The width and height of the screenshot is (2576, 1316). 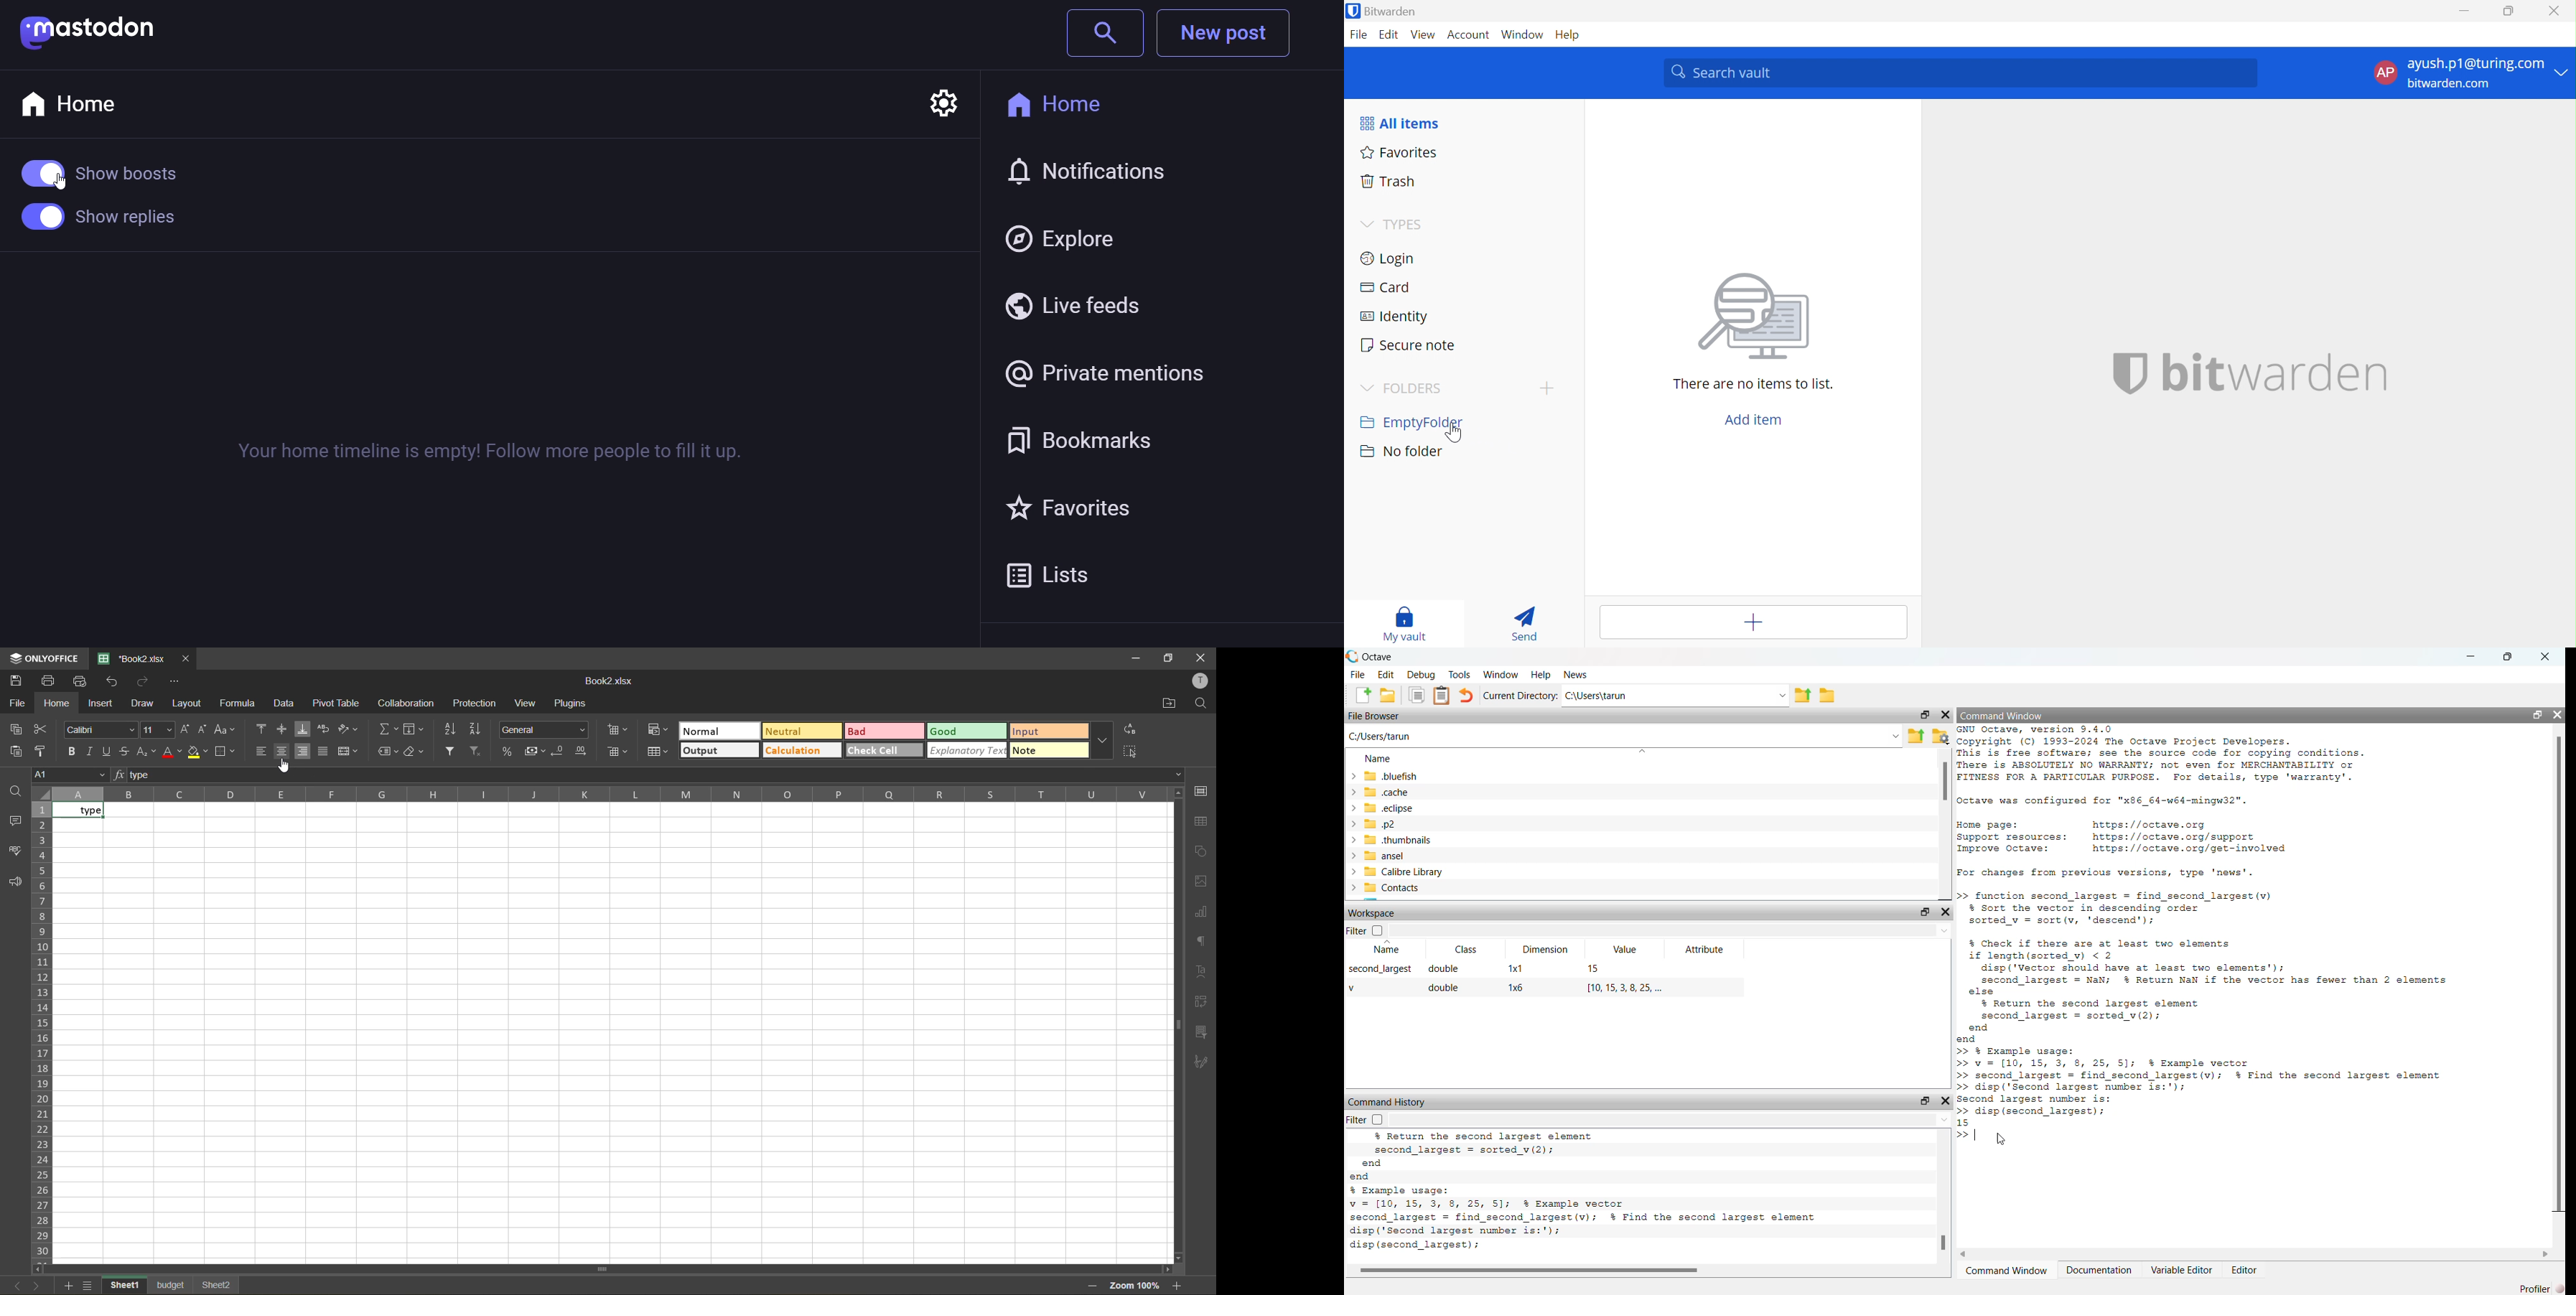 I want to click on Identity, so click(x=1395, y=319).